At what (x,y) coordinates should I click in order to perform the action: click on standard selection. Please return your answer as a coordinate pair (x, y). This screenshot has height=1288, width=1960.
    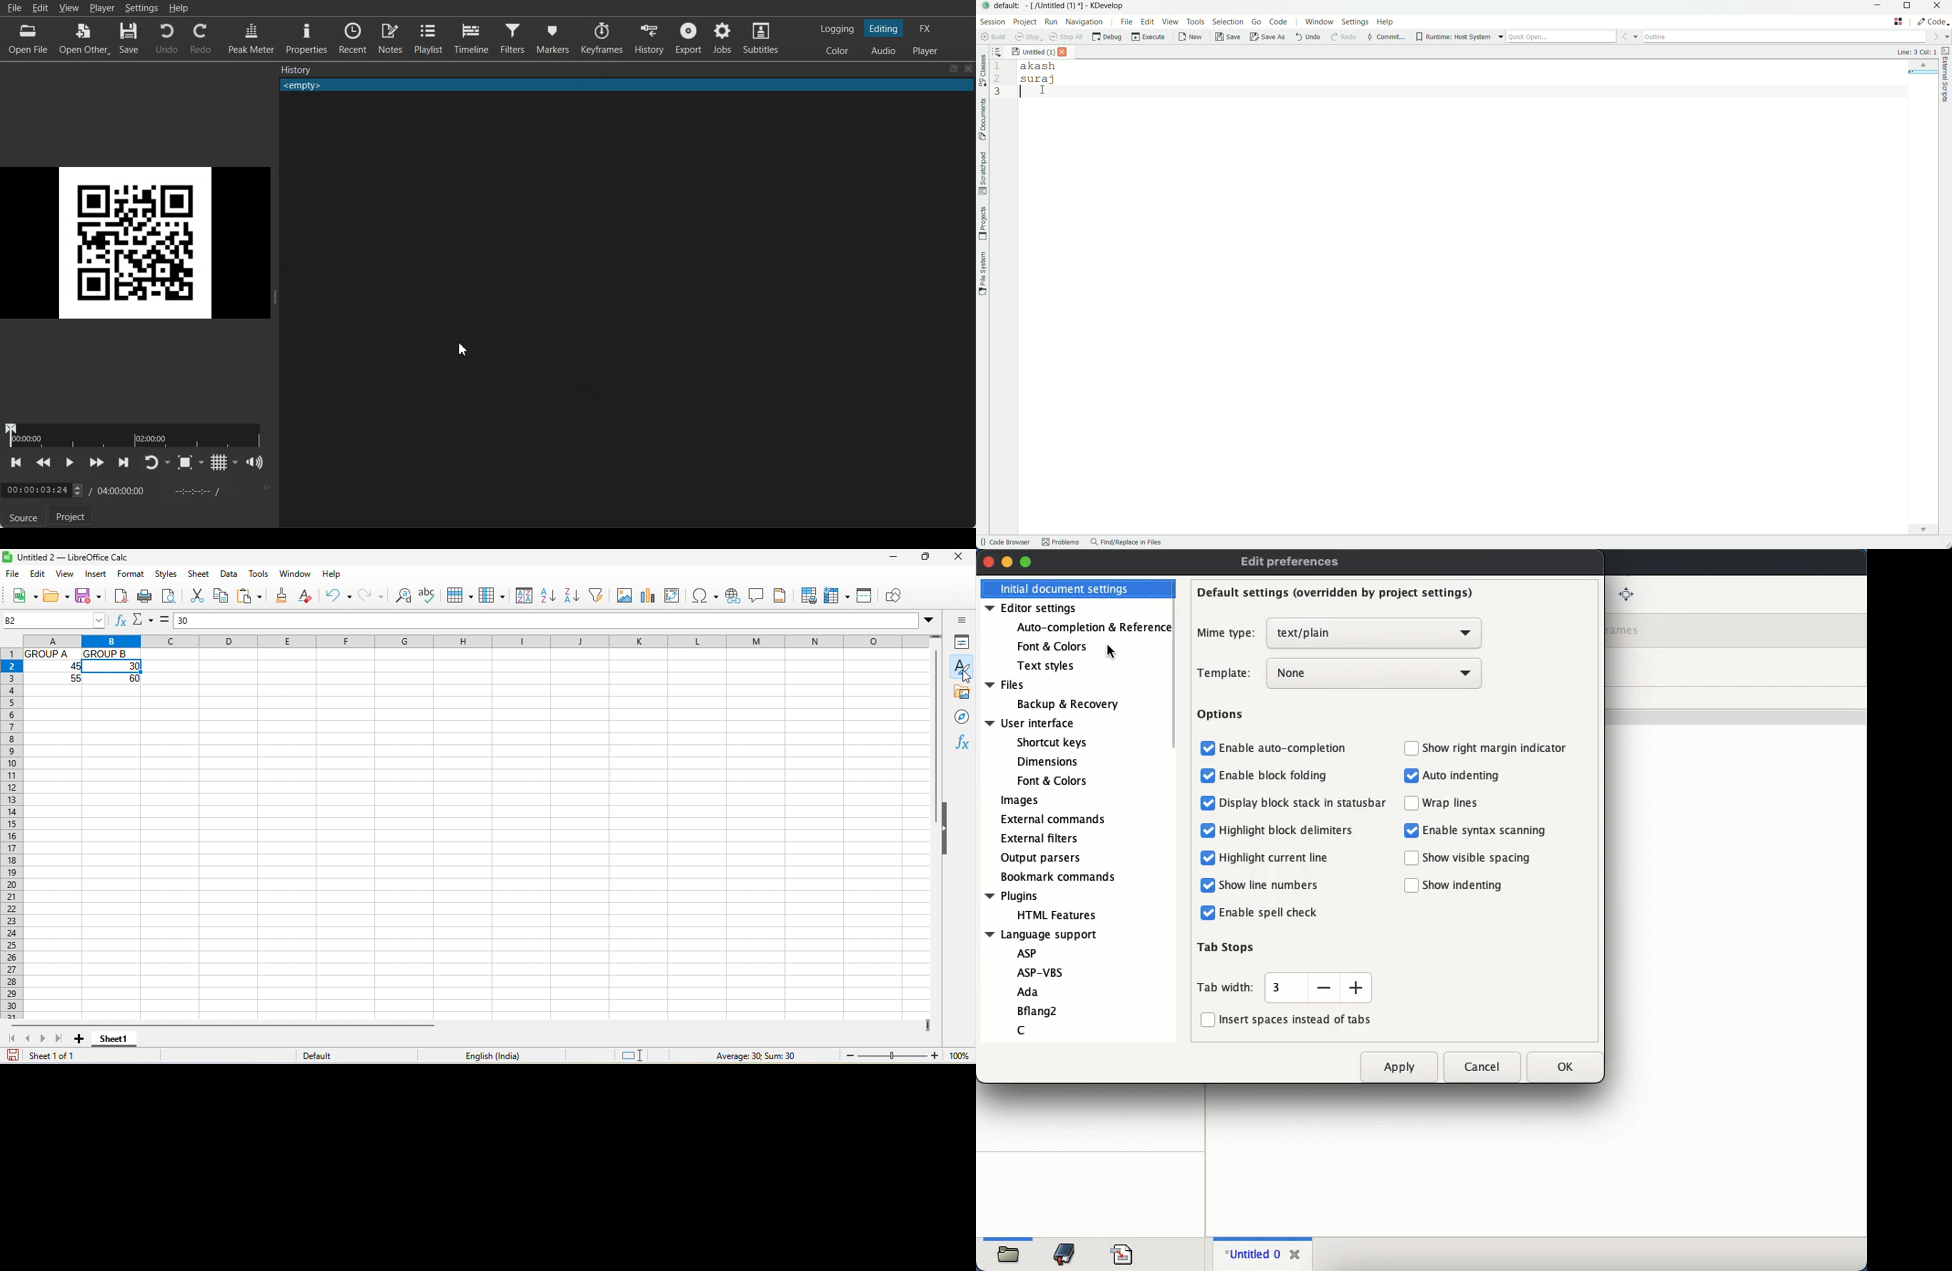
    Looking at the image, I should click on (630, 1055).